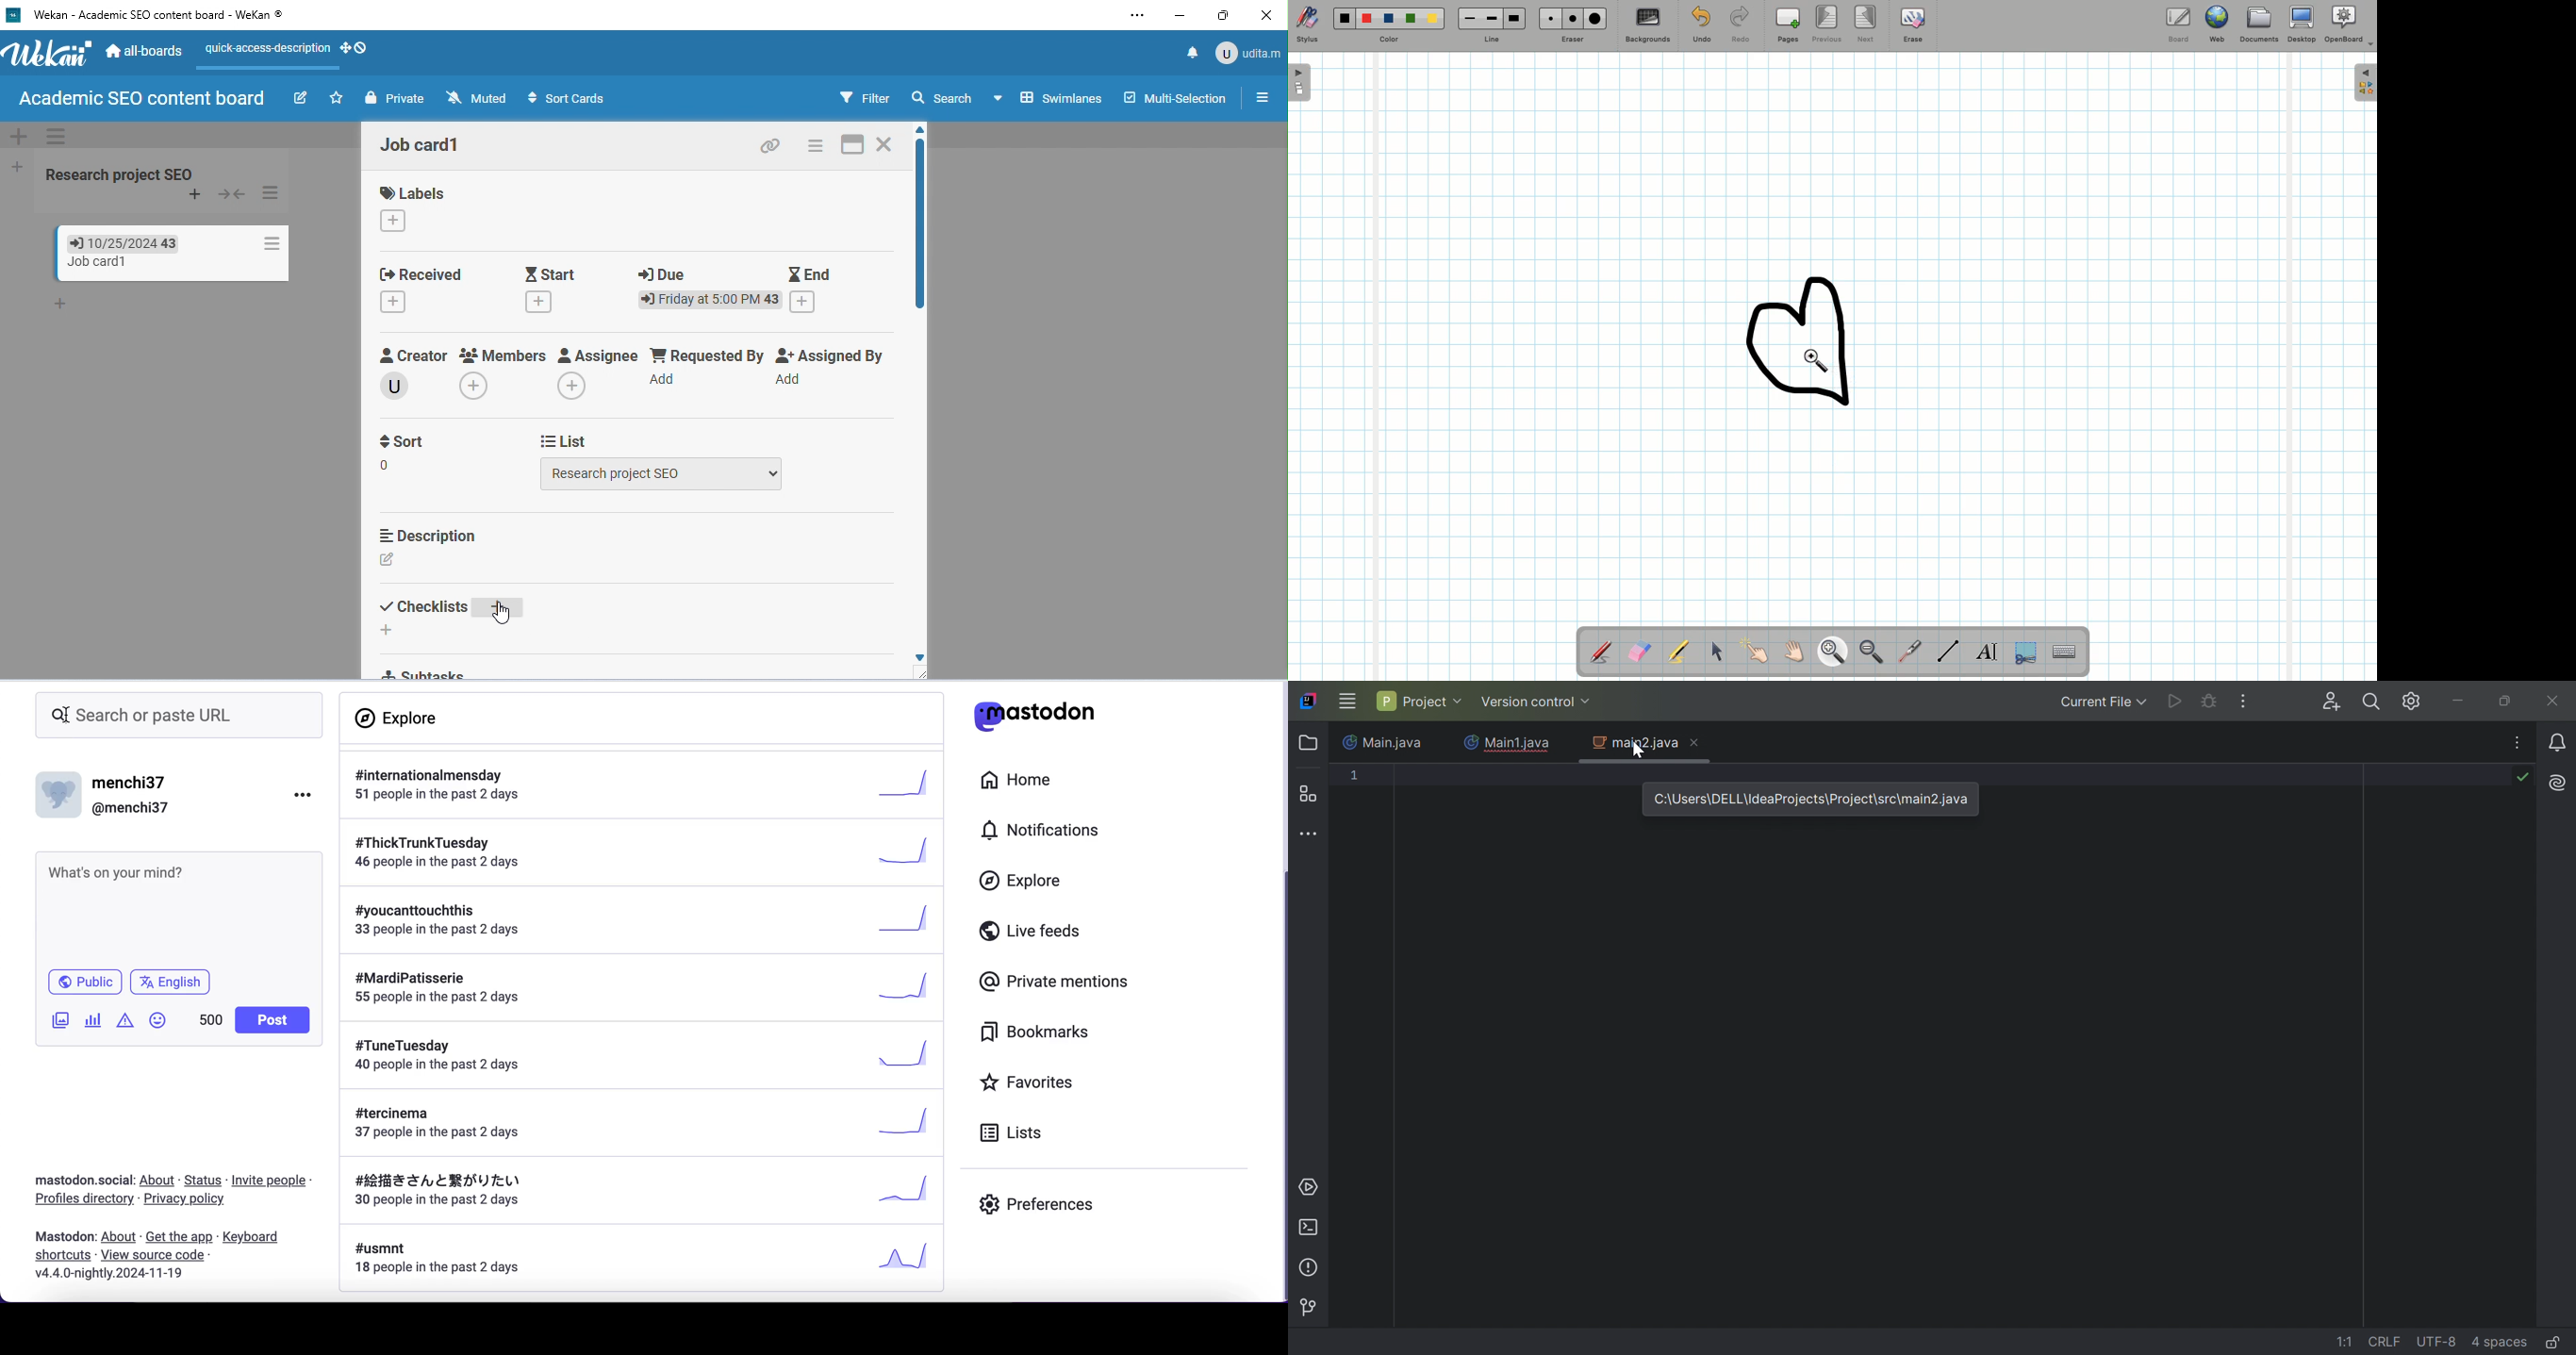 Image resolution: width=2576 pixels, height=1372 pixels. I want to click on add received date, so click(394, 303).